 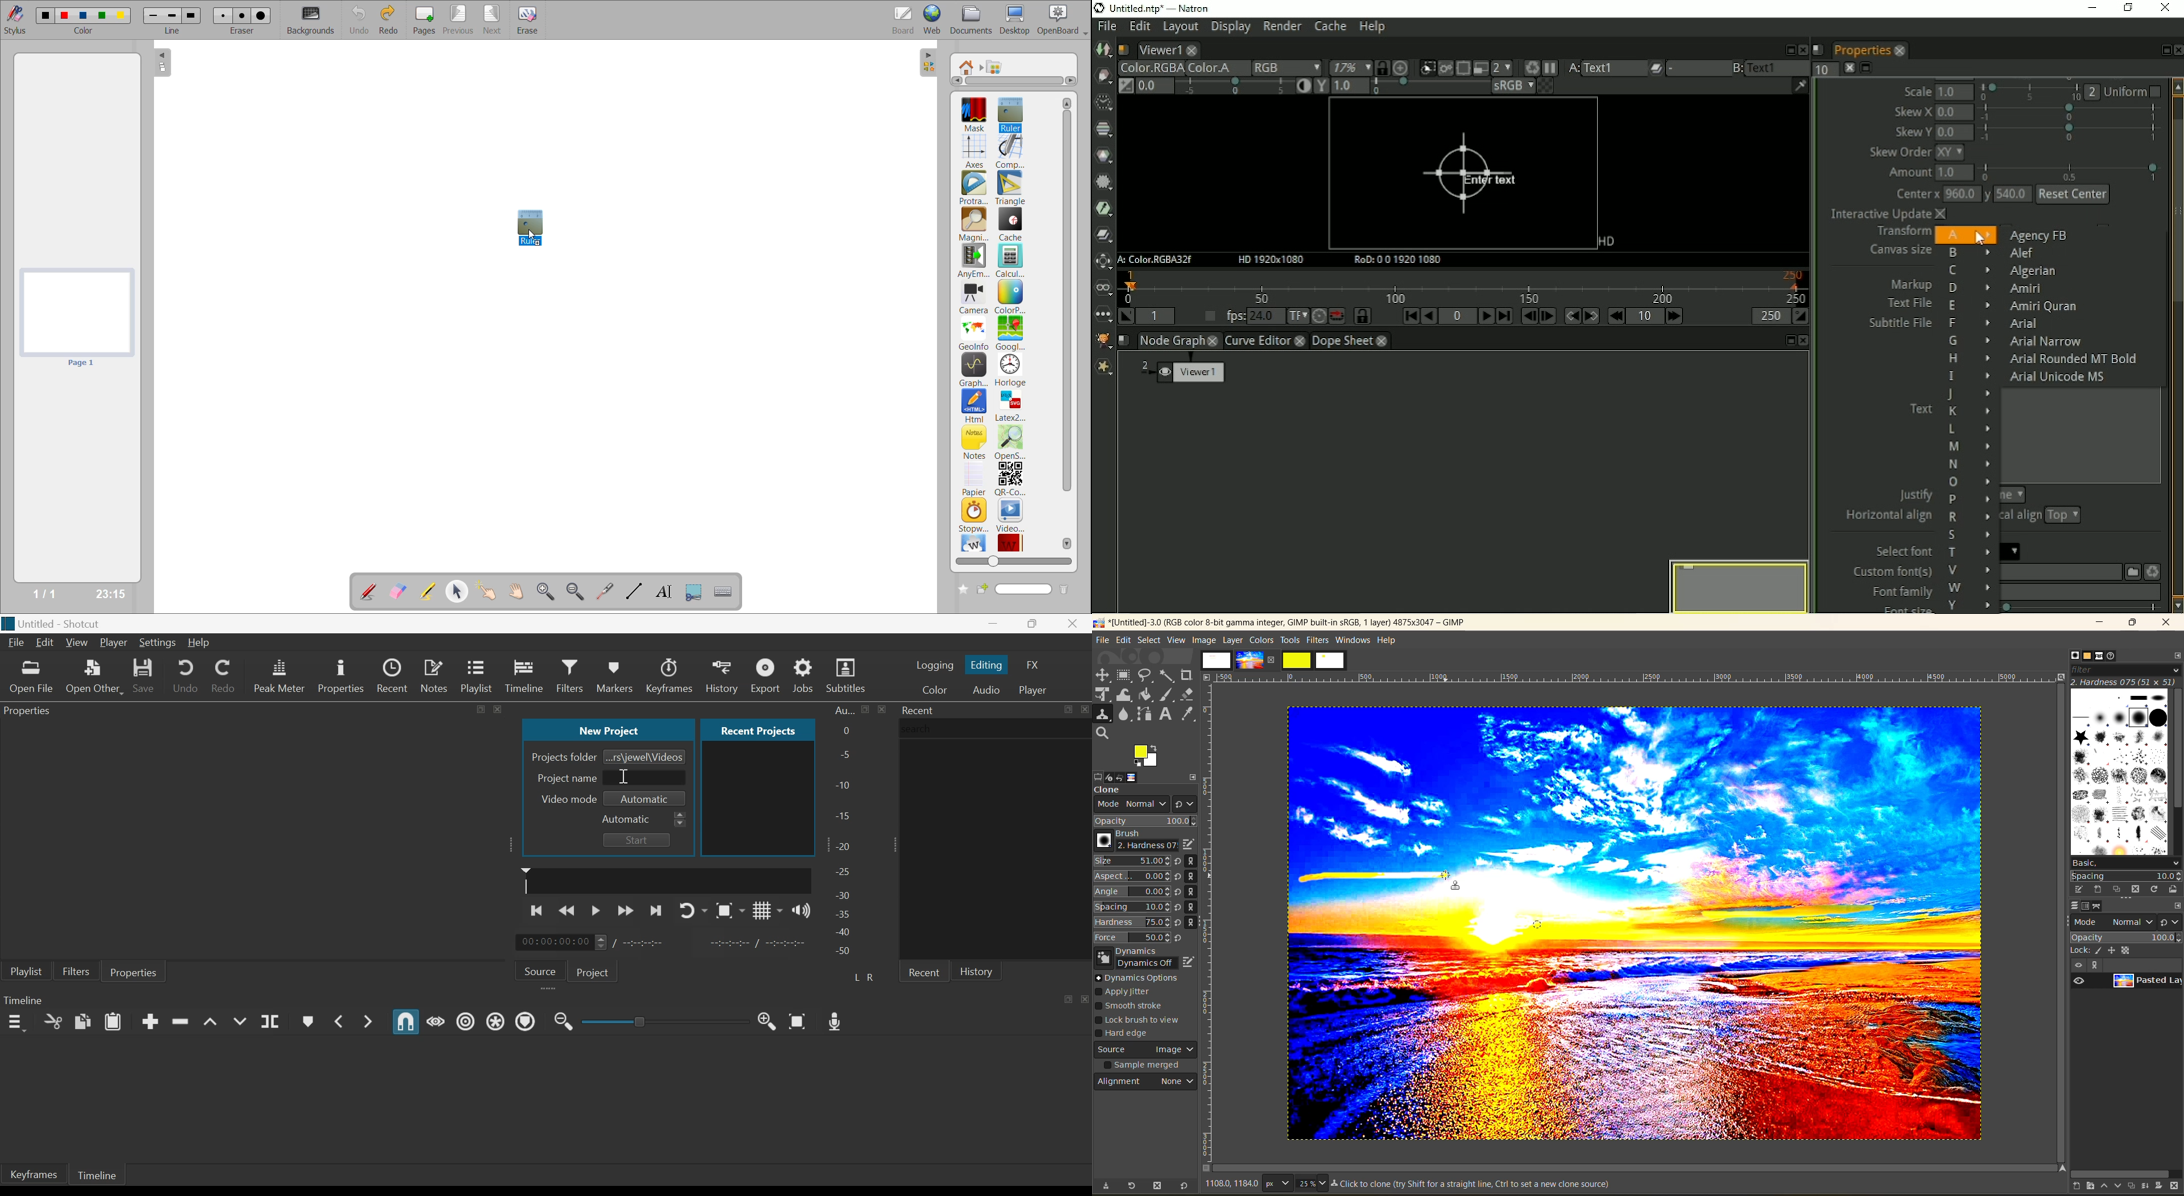 What do you see at coordinates (239, 1022) in the screenshot?
I see `Overwrite` at bounding box center [239, 1022].